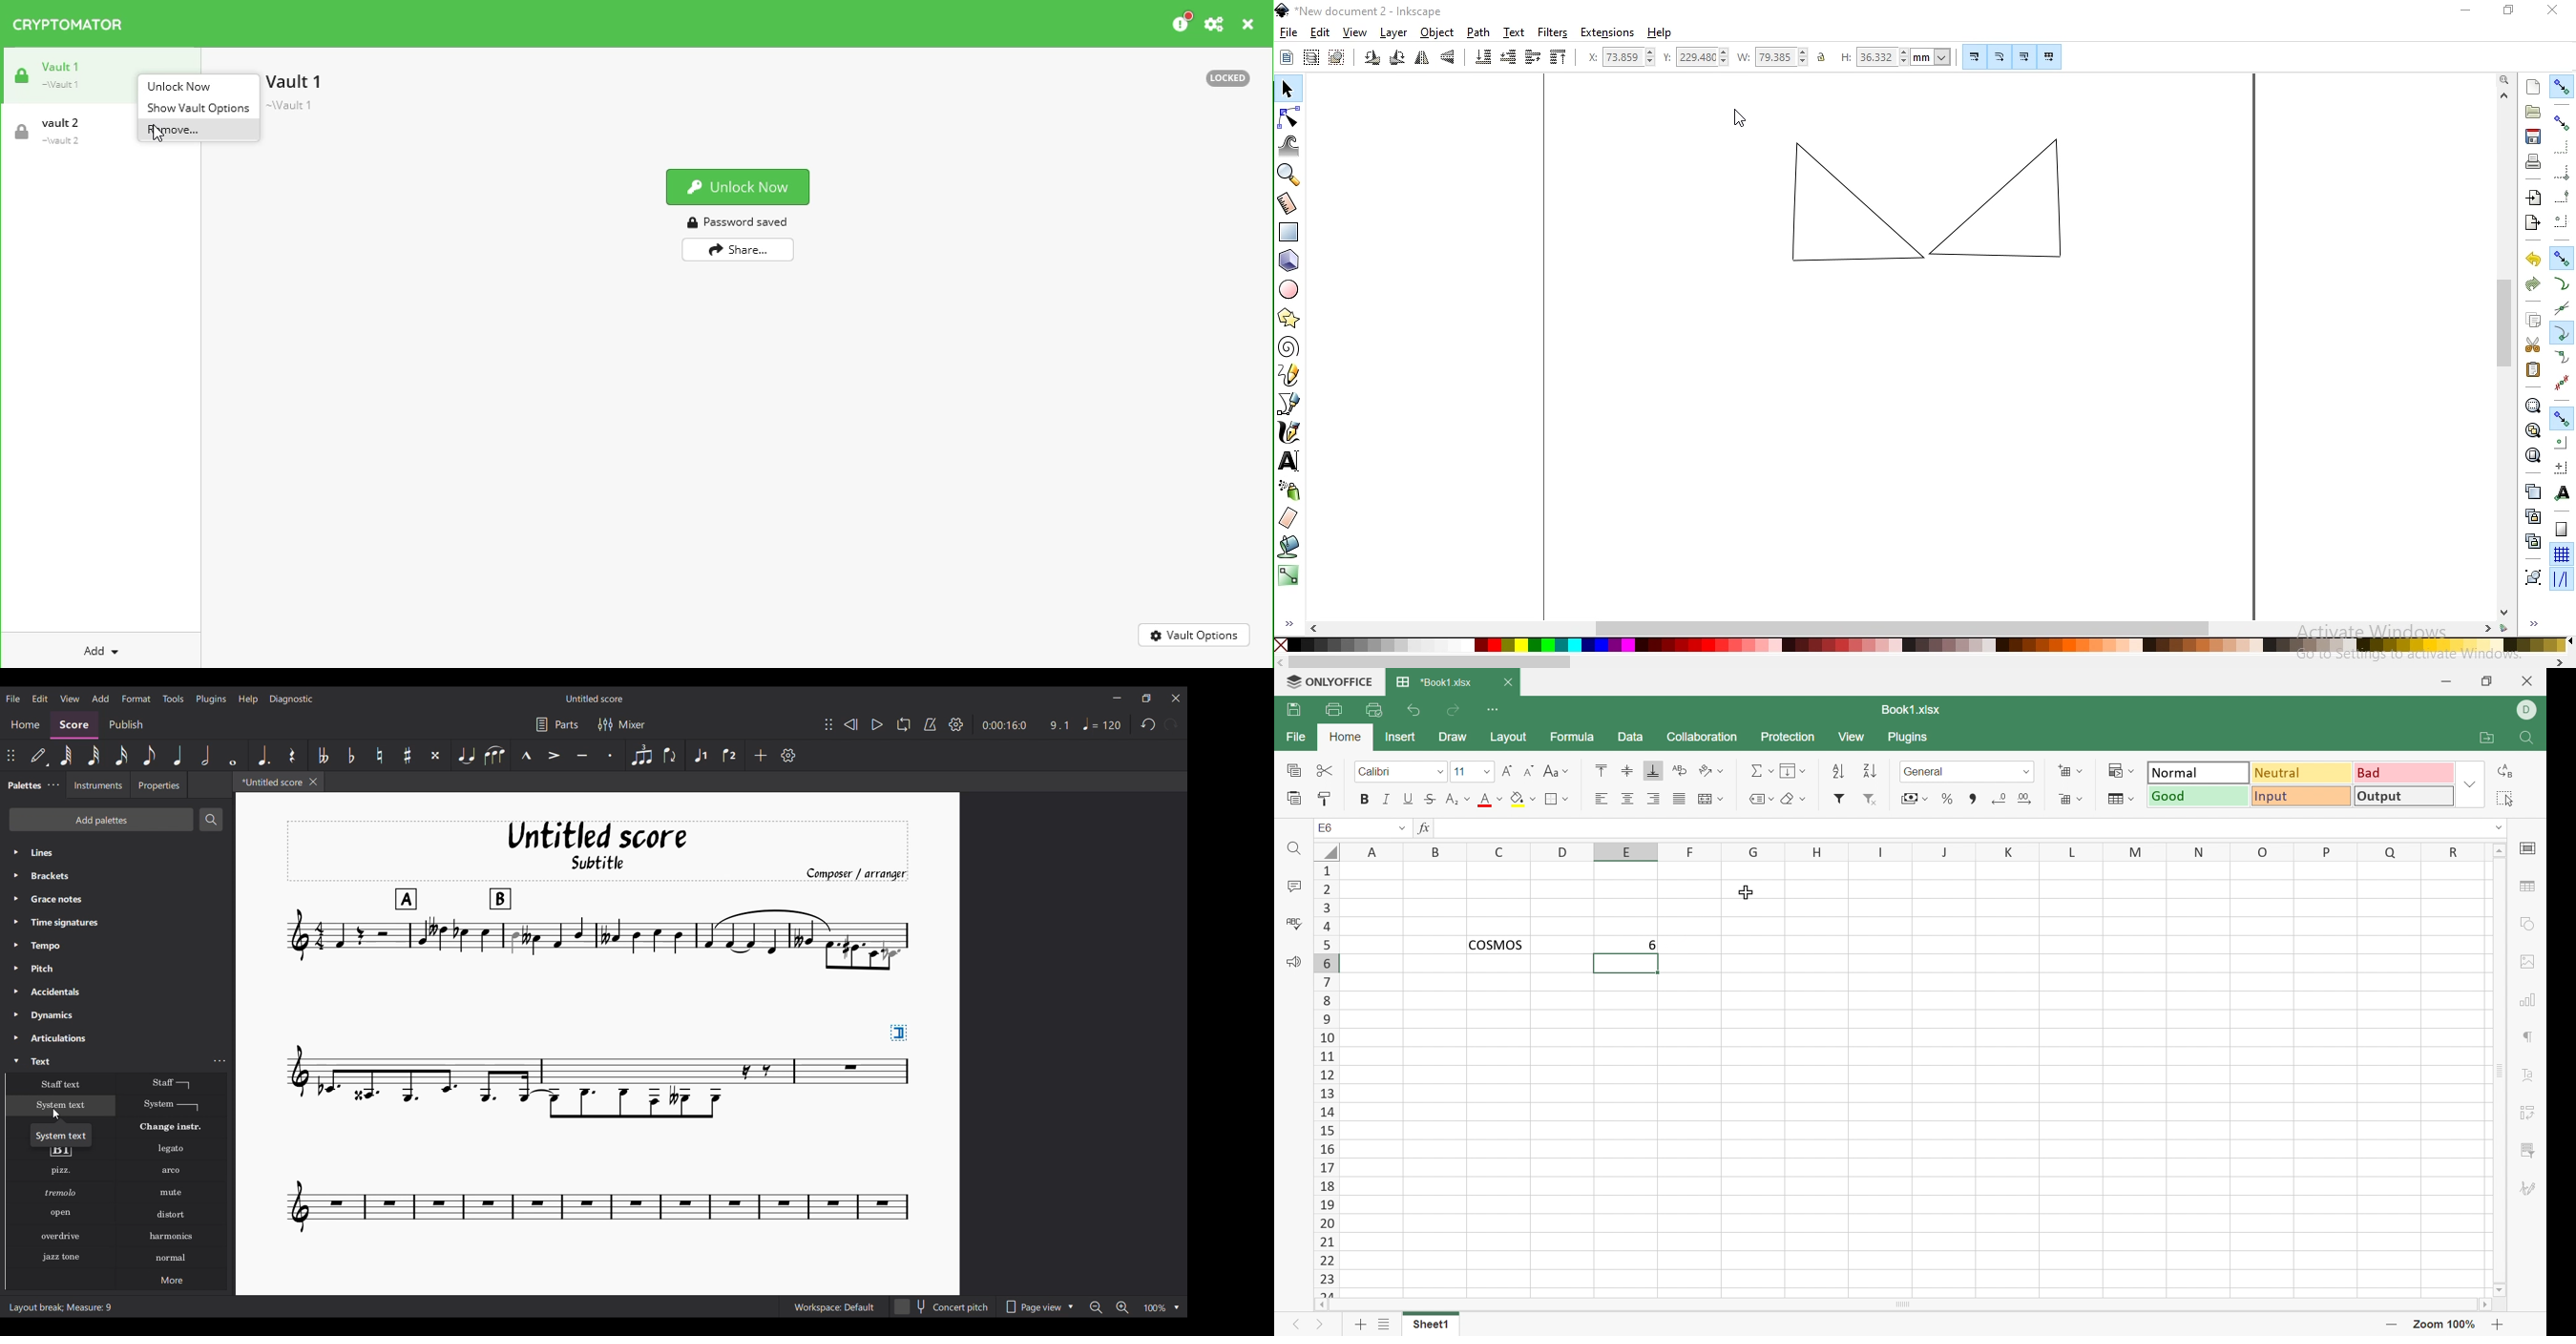 The image size is (2576, 1344). Describe the element at coordinates (1449, 58) in the screenshot. I see `flip vertically` at that location.